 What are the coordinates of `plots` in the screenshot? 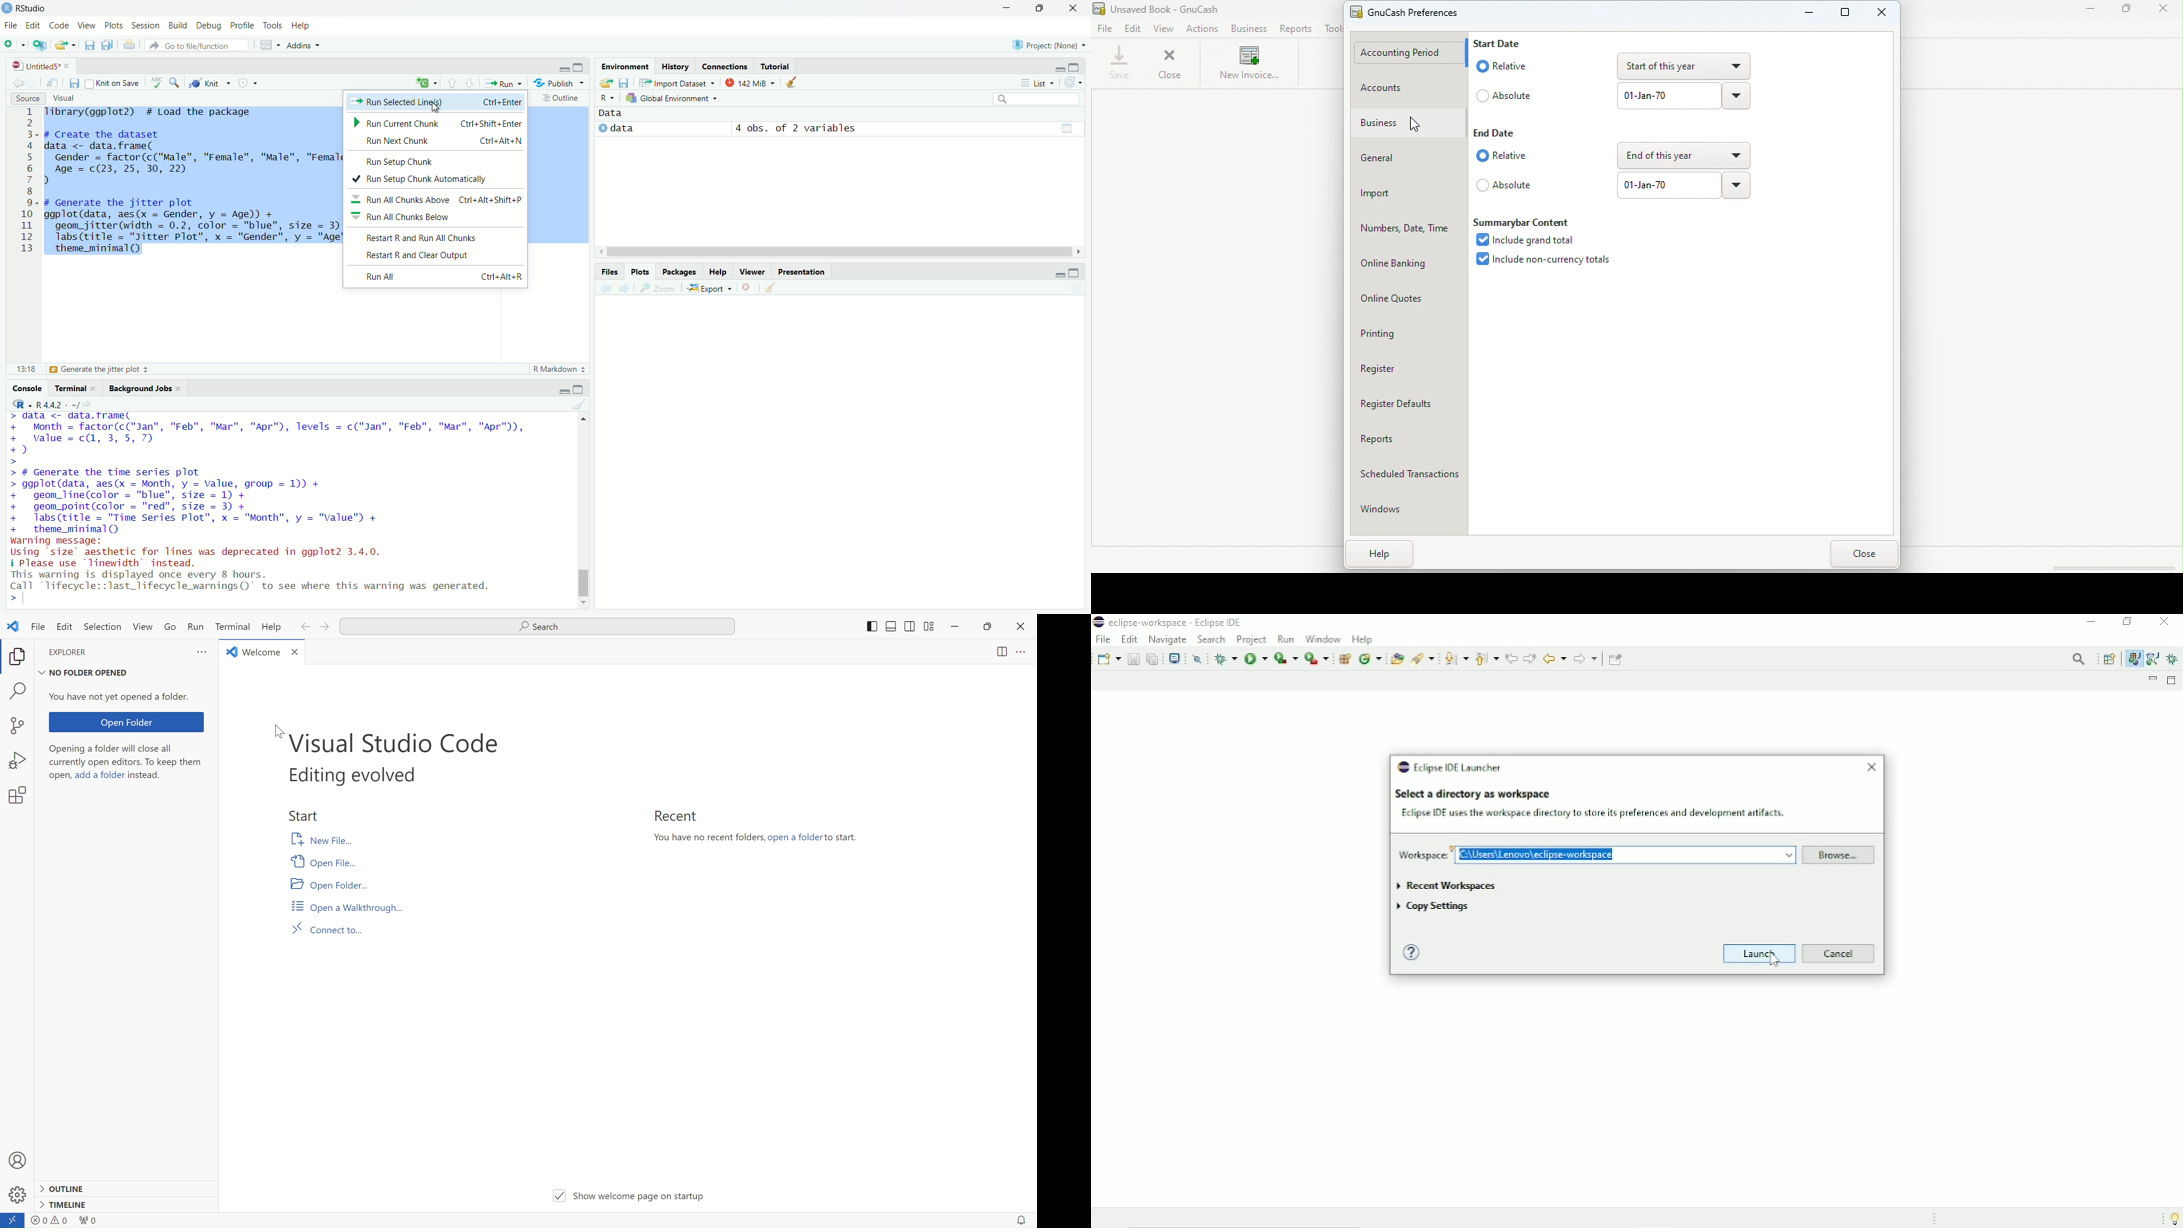 It's located at (114, 24).